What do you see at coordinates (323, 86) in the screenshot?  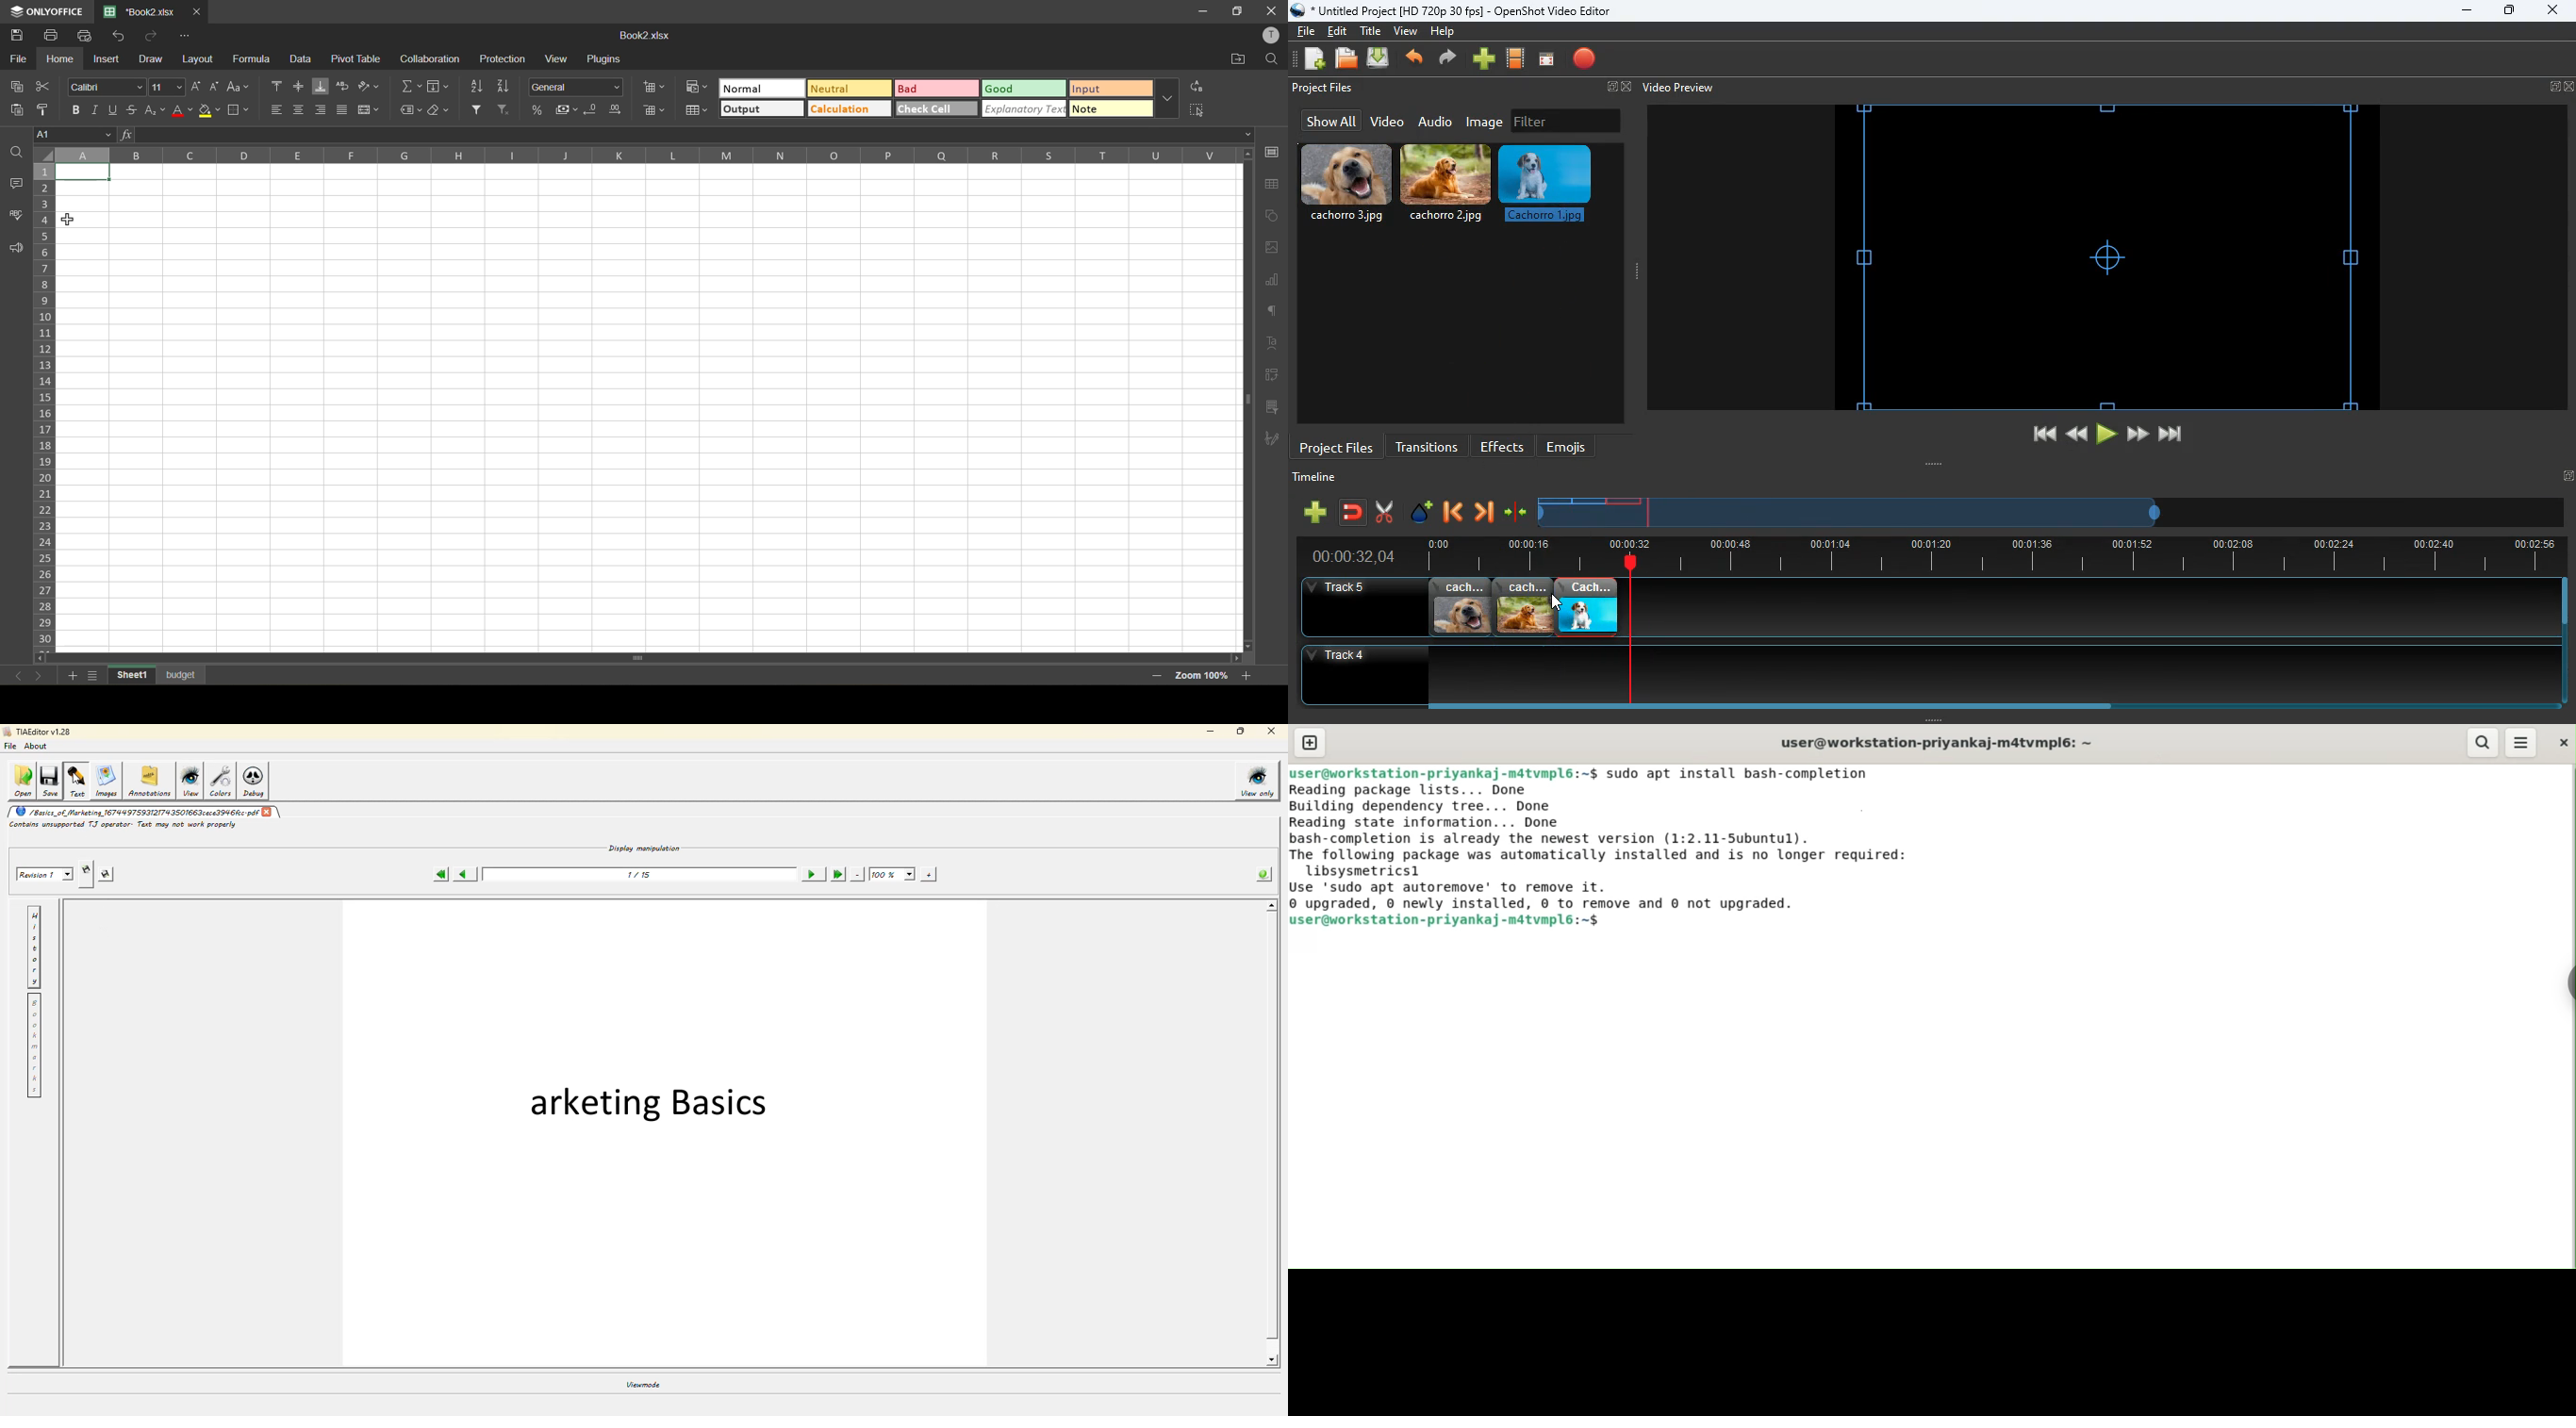 I see `align bottom` at bounding box center [323, 86].